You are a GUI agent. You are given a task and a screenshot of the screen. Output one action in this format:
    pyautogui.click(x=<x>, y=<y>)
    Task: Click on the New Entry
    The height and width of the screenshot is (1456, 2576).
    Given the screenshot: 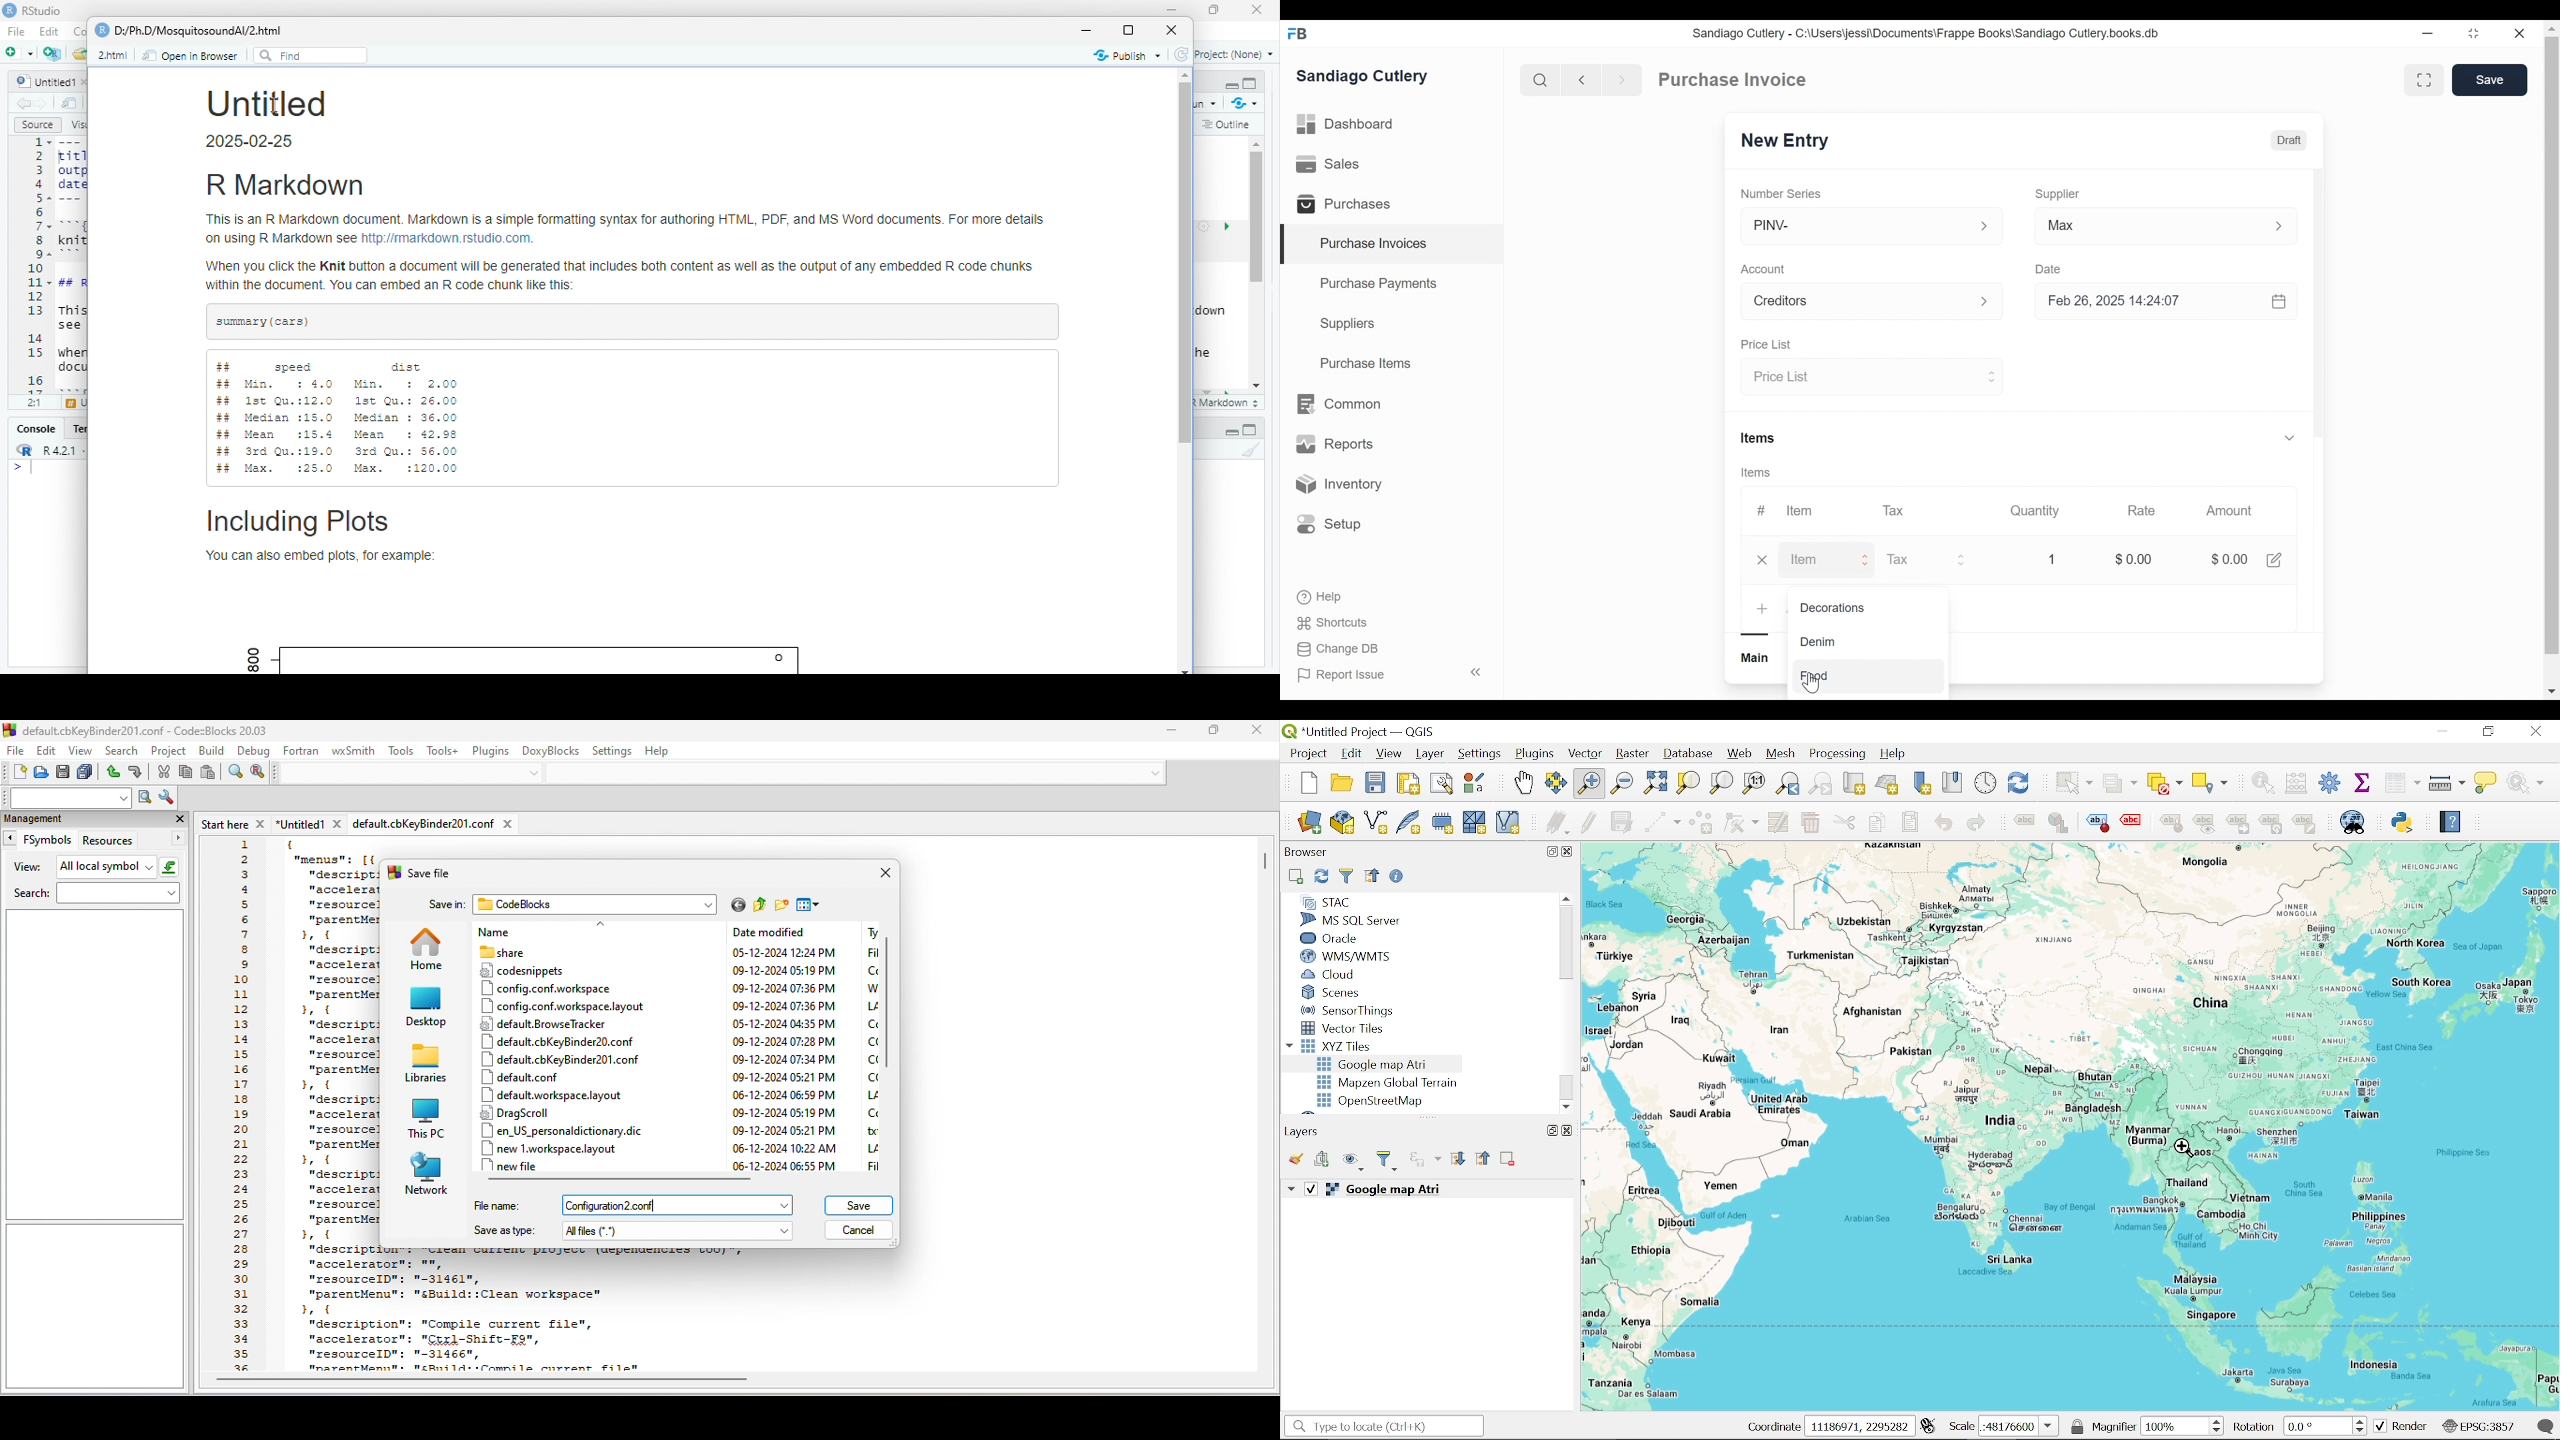 What is the action you would take?
    pyautogui.click(x=1787, y=139)
    